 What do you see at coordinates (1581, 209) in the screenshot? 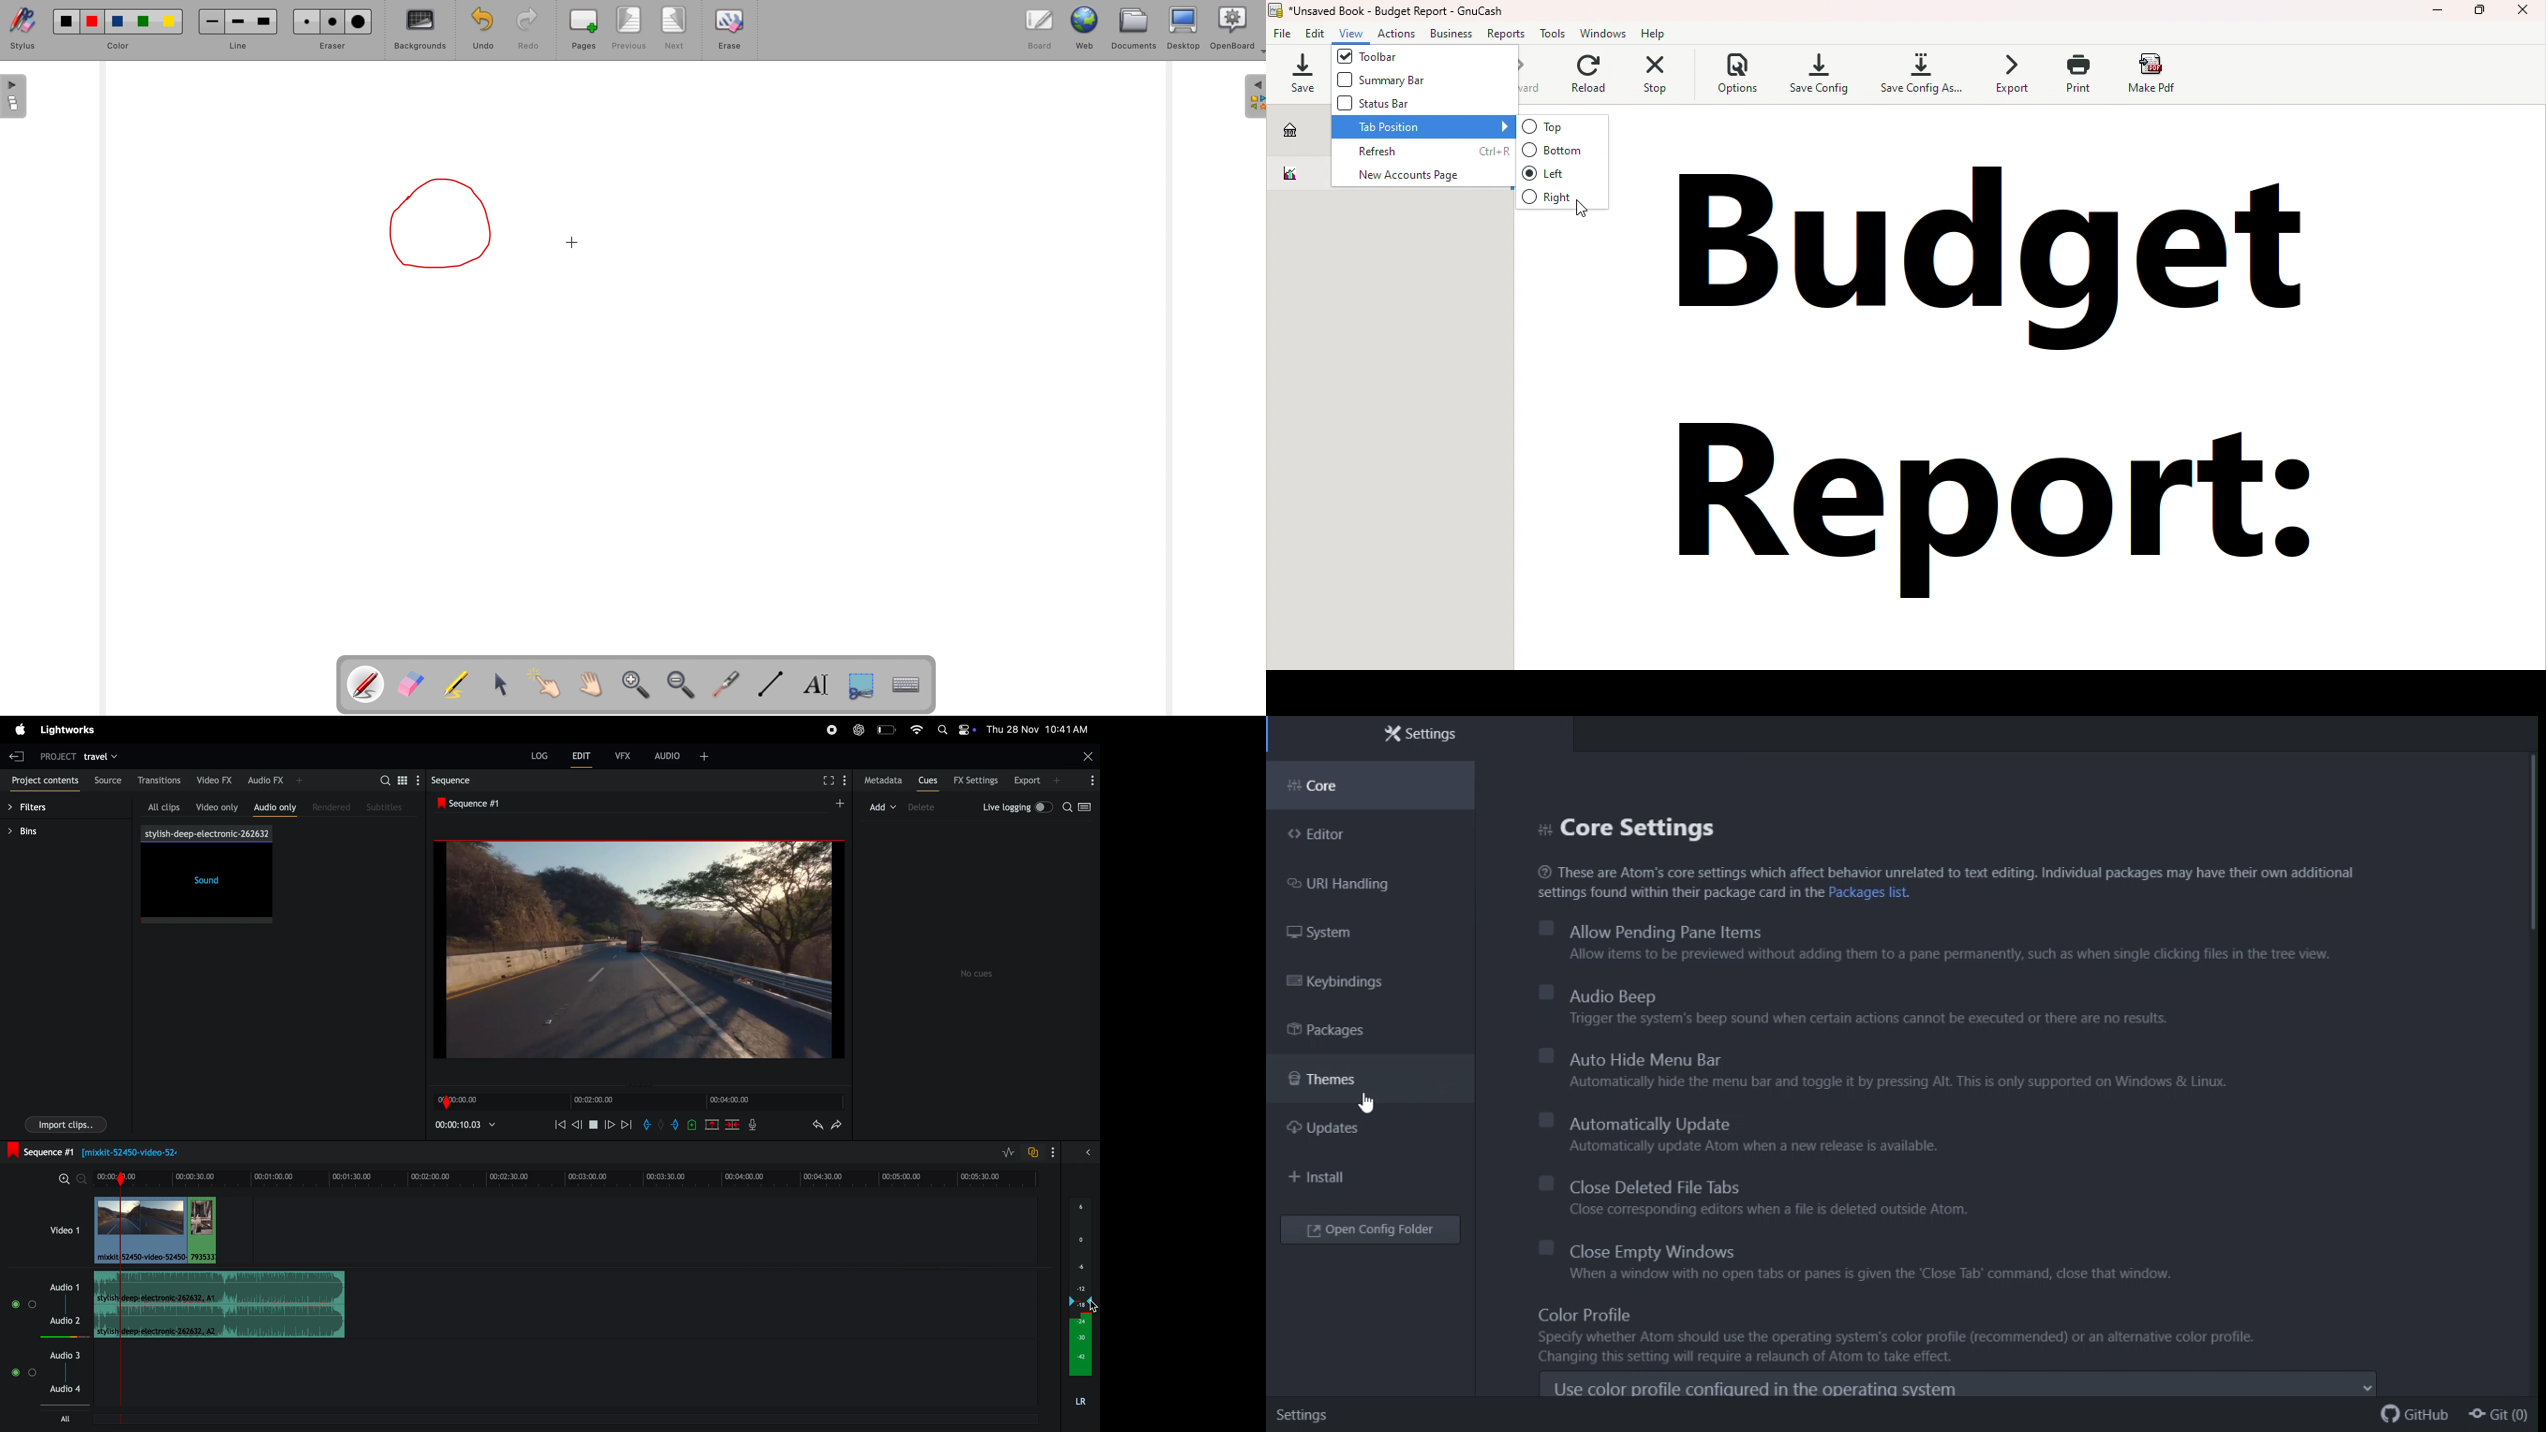
I see `cursor` at bounding box center [1581, 209].